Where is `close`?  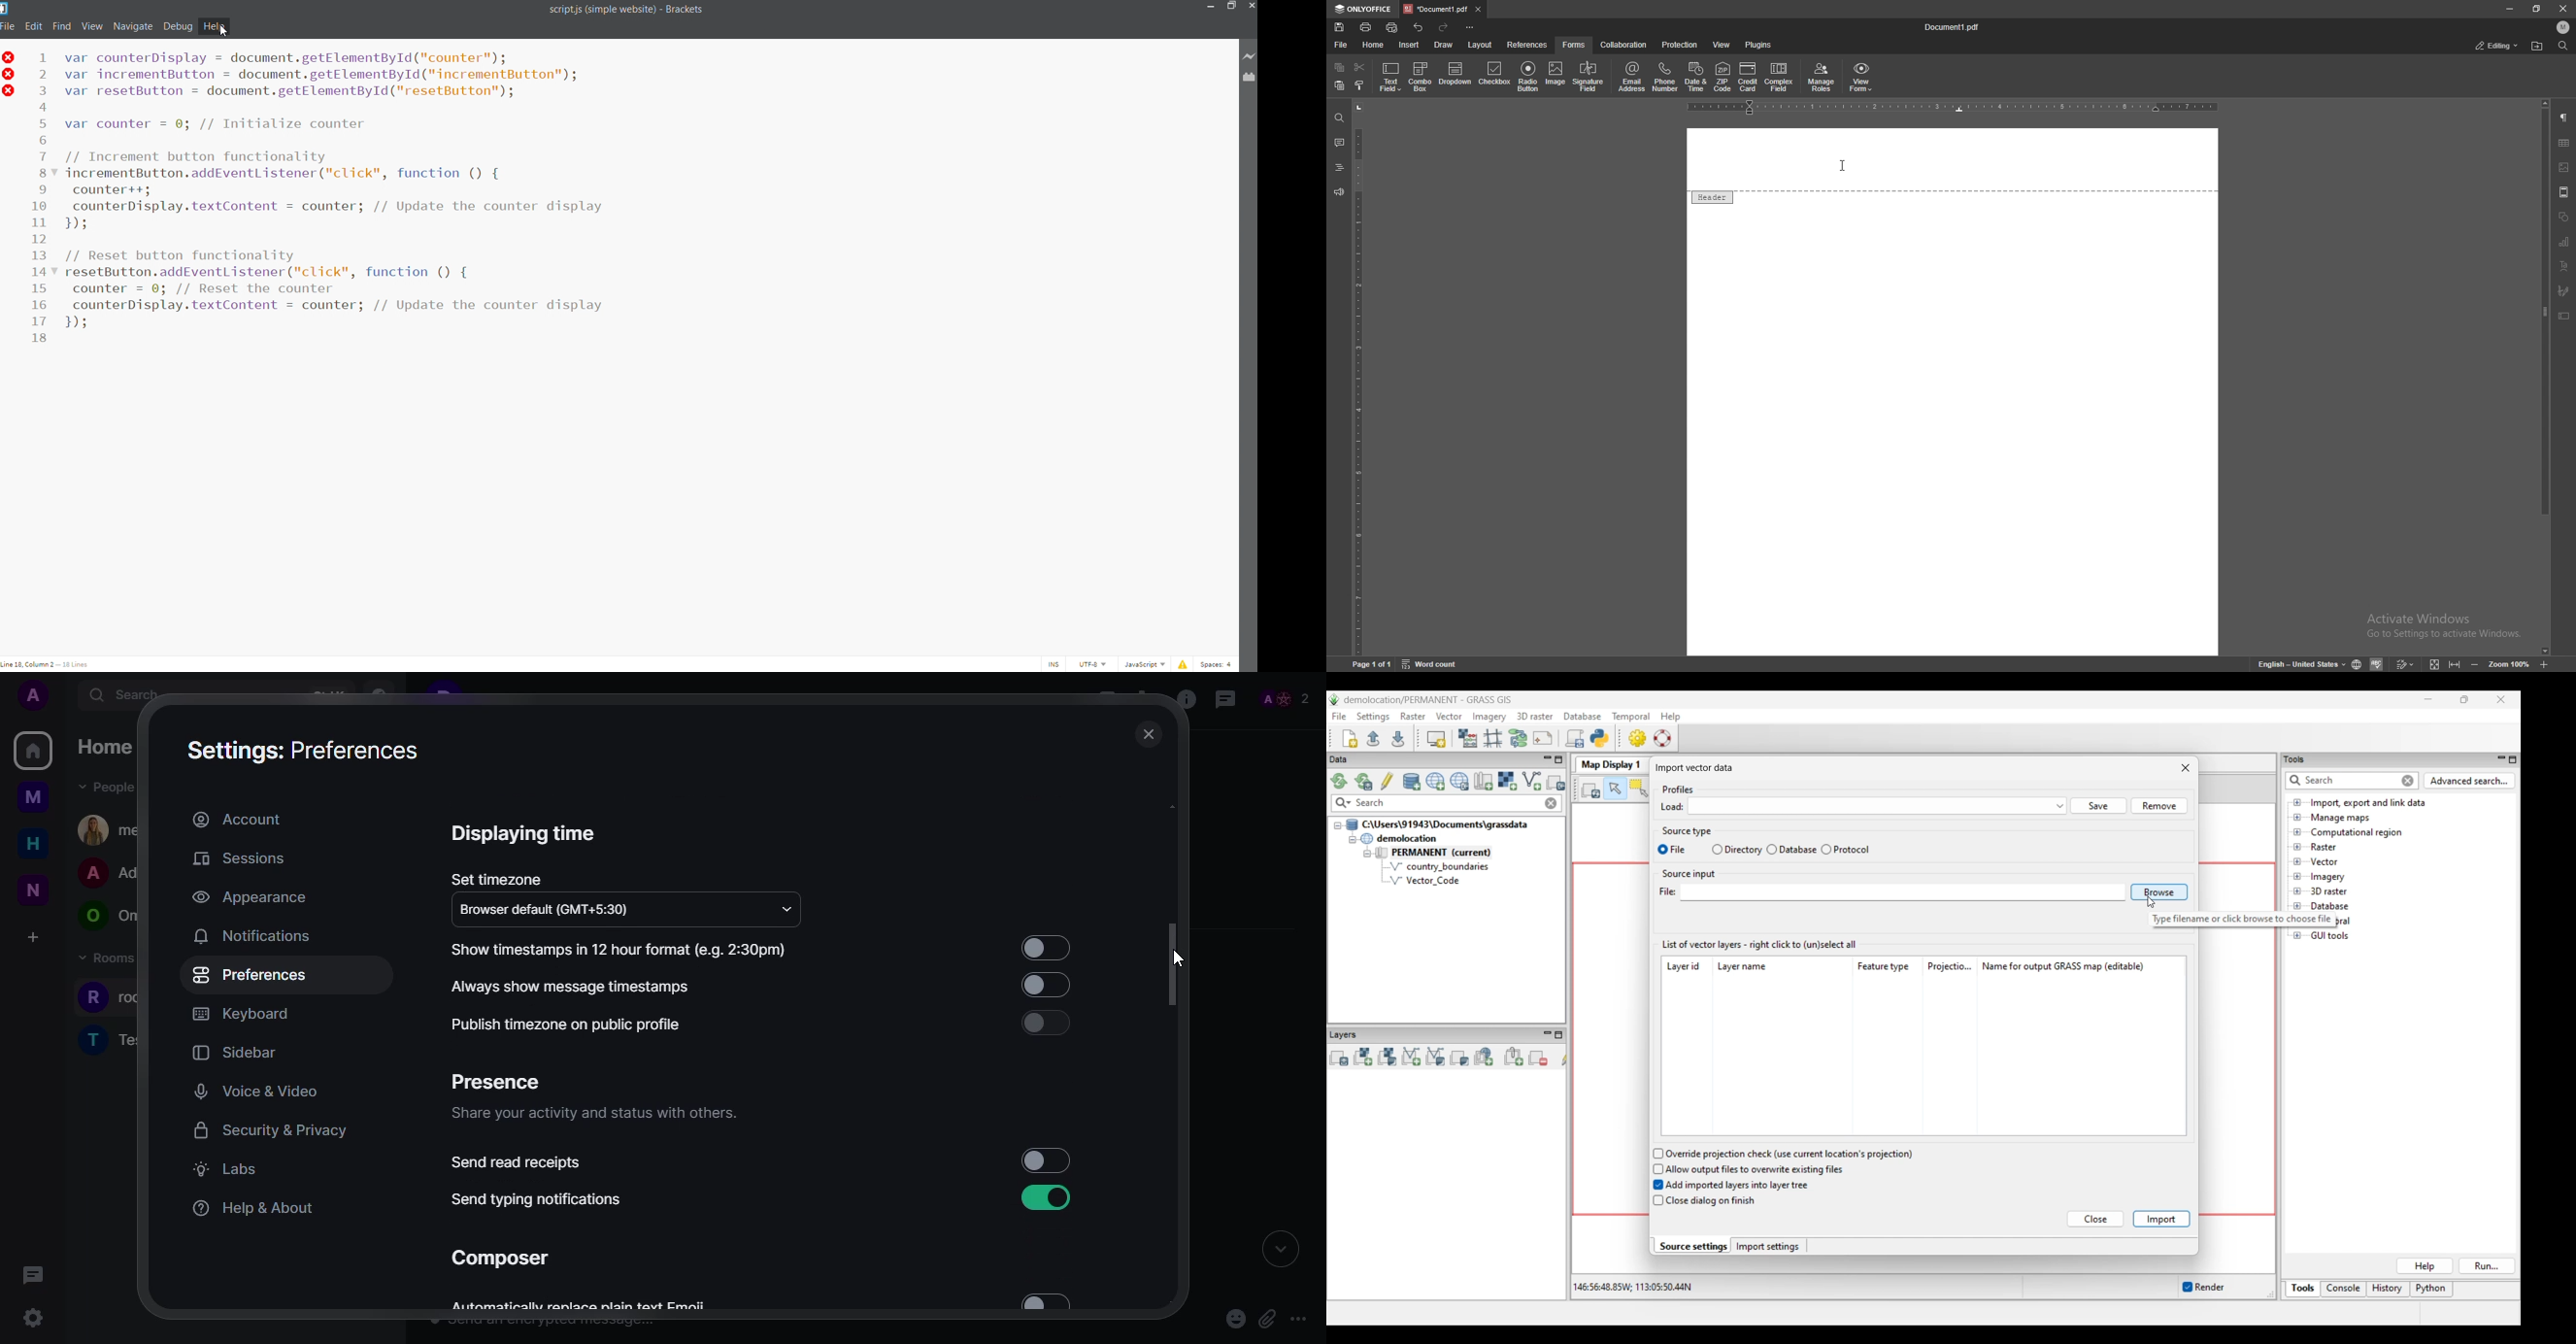
close is located at coordinates (1147, 735).